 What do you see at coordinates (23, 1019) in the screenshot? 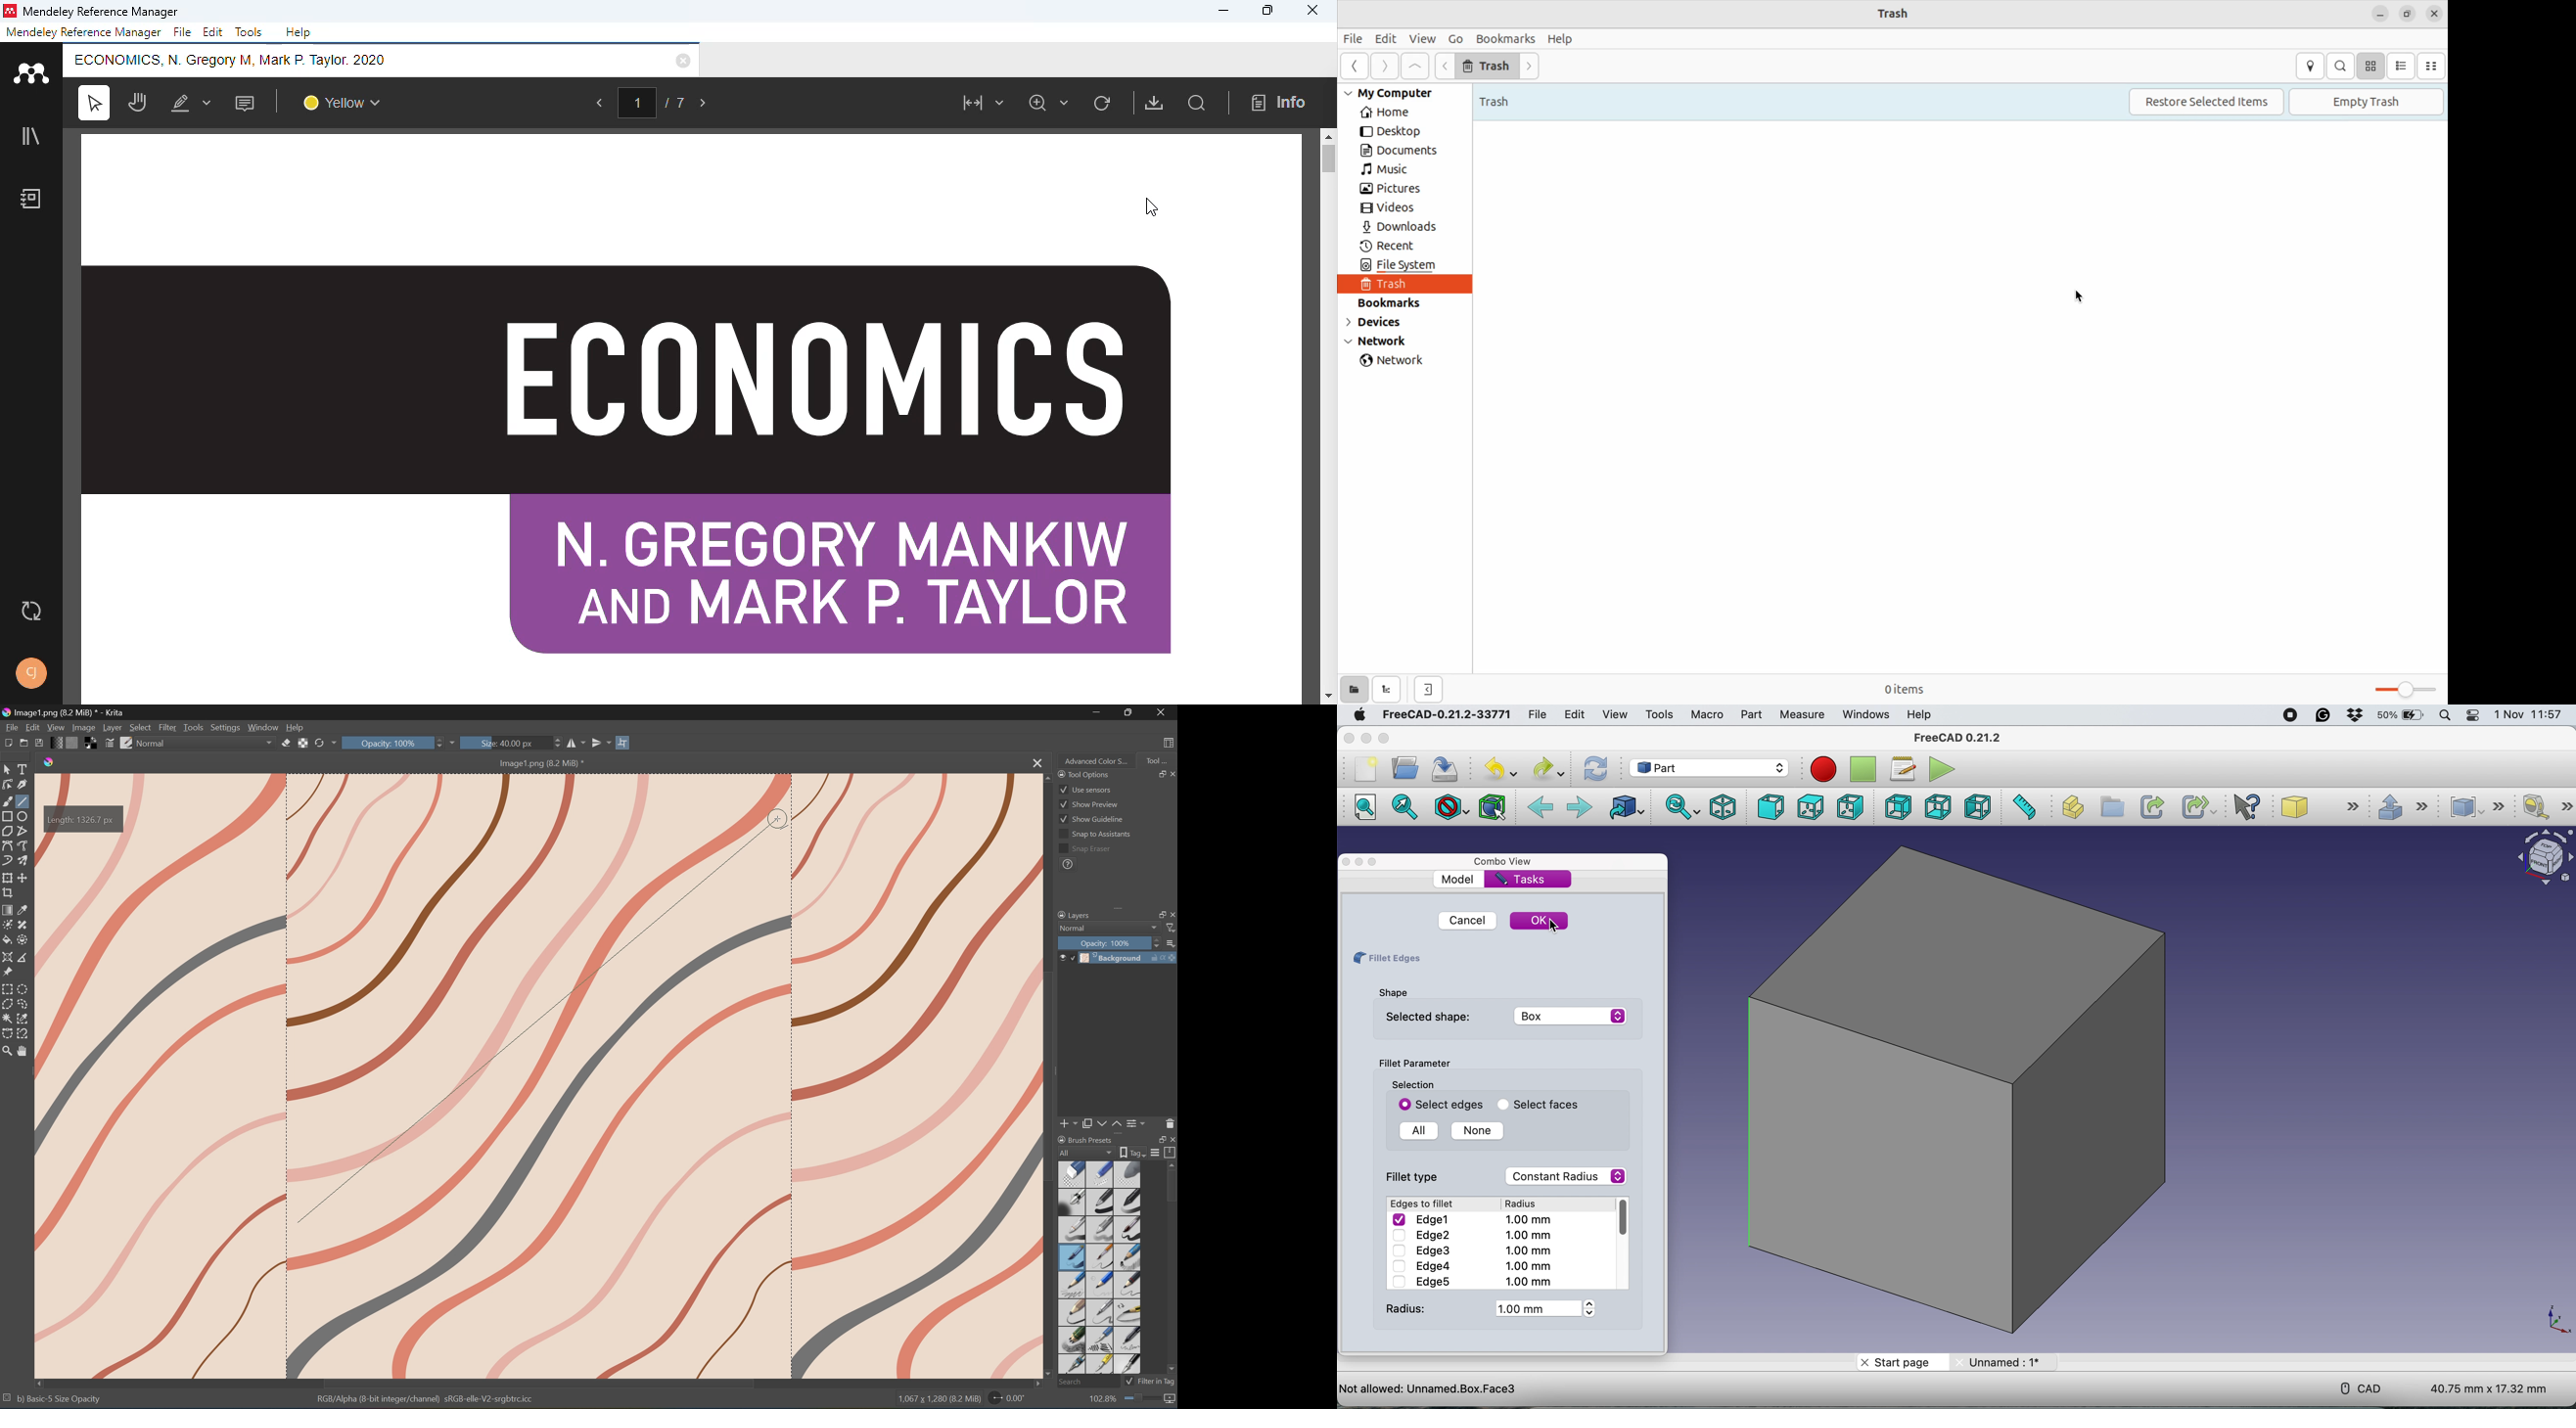
I see `Similar color selection tool` at bounding box center [23, 1019].